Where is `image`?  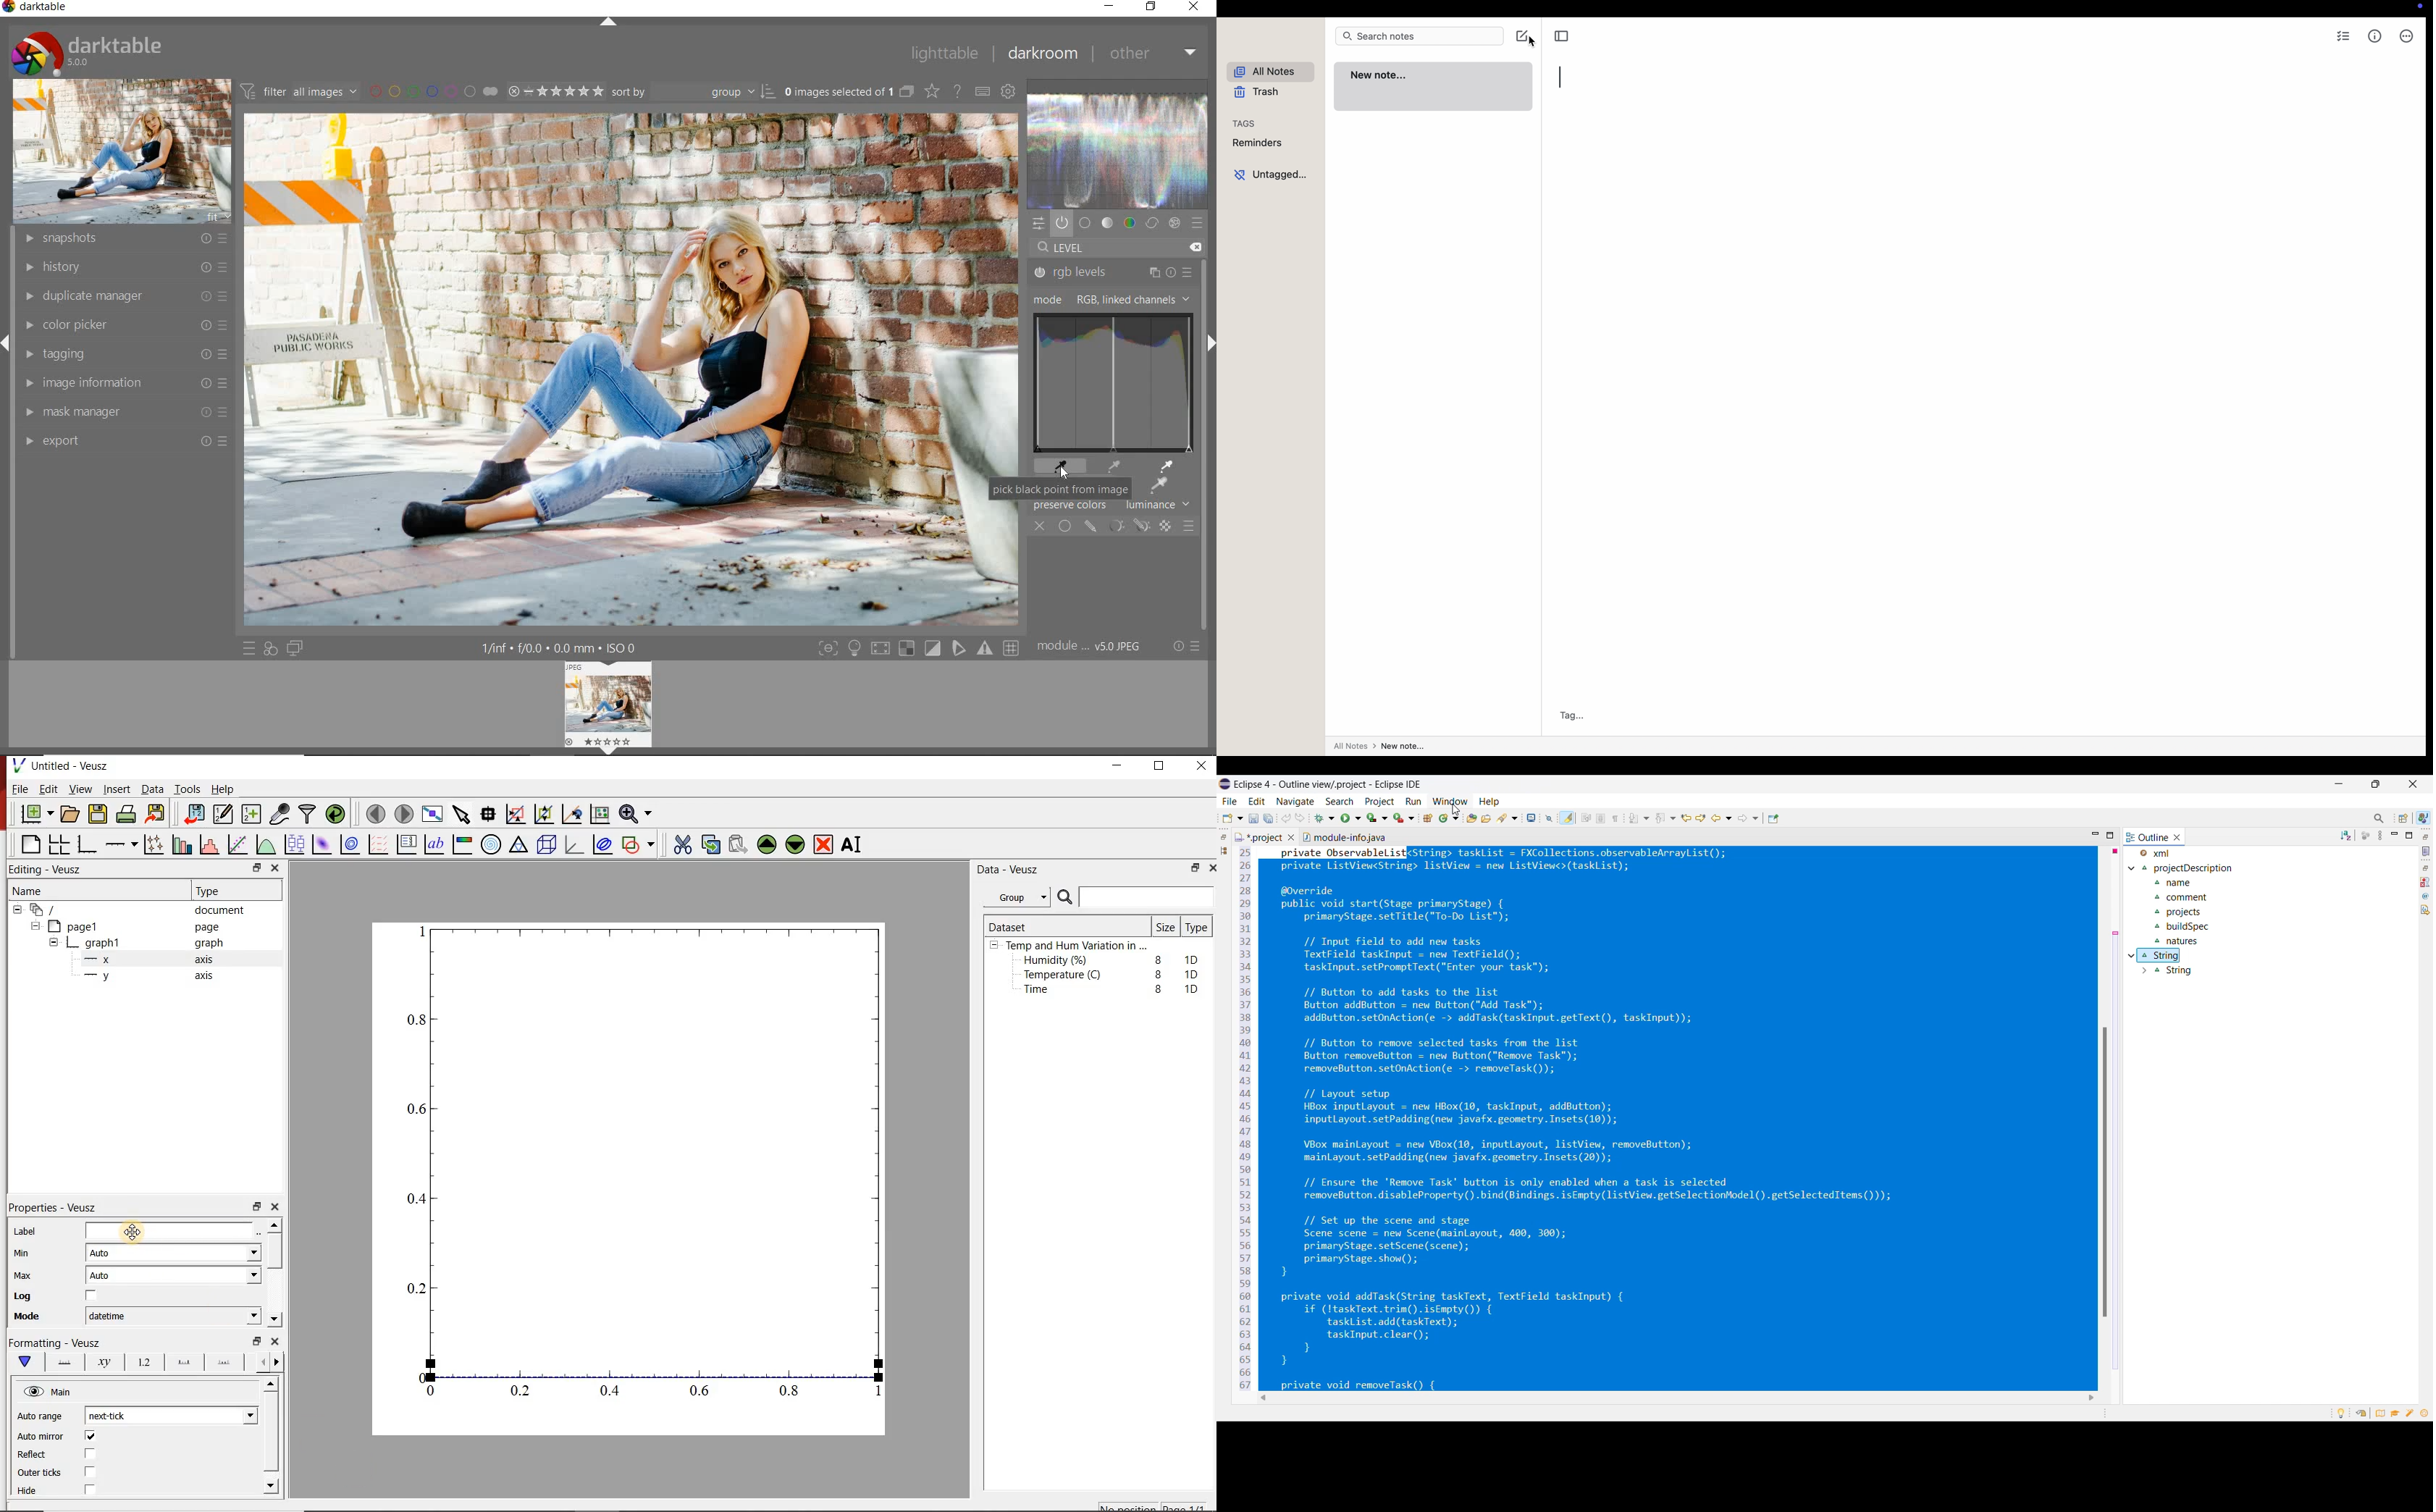
image is located at coordinates (122, 151).